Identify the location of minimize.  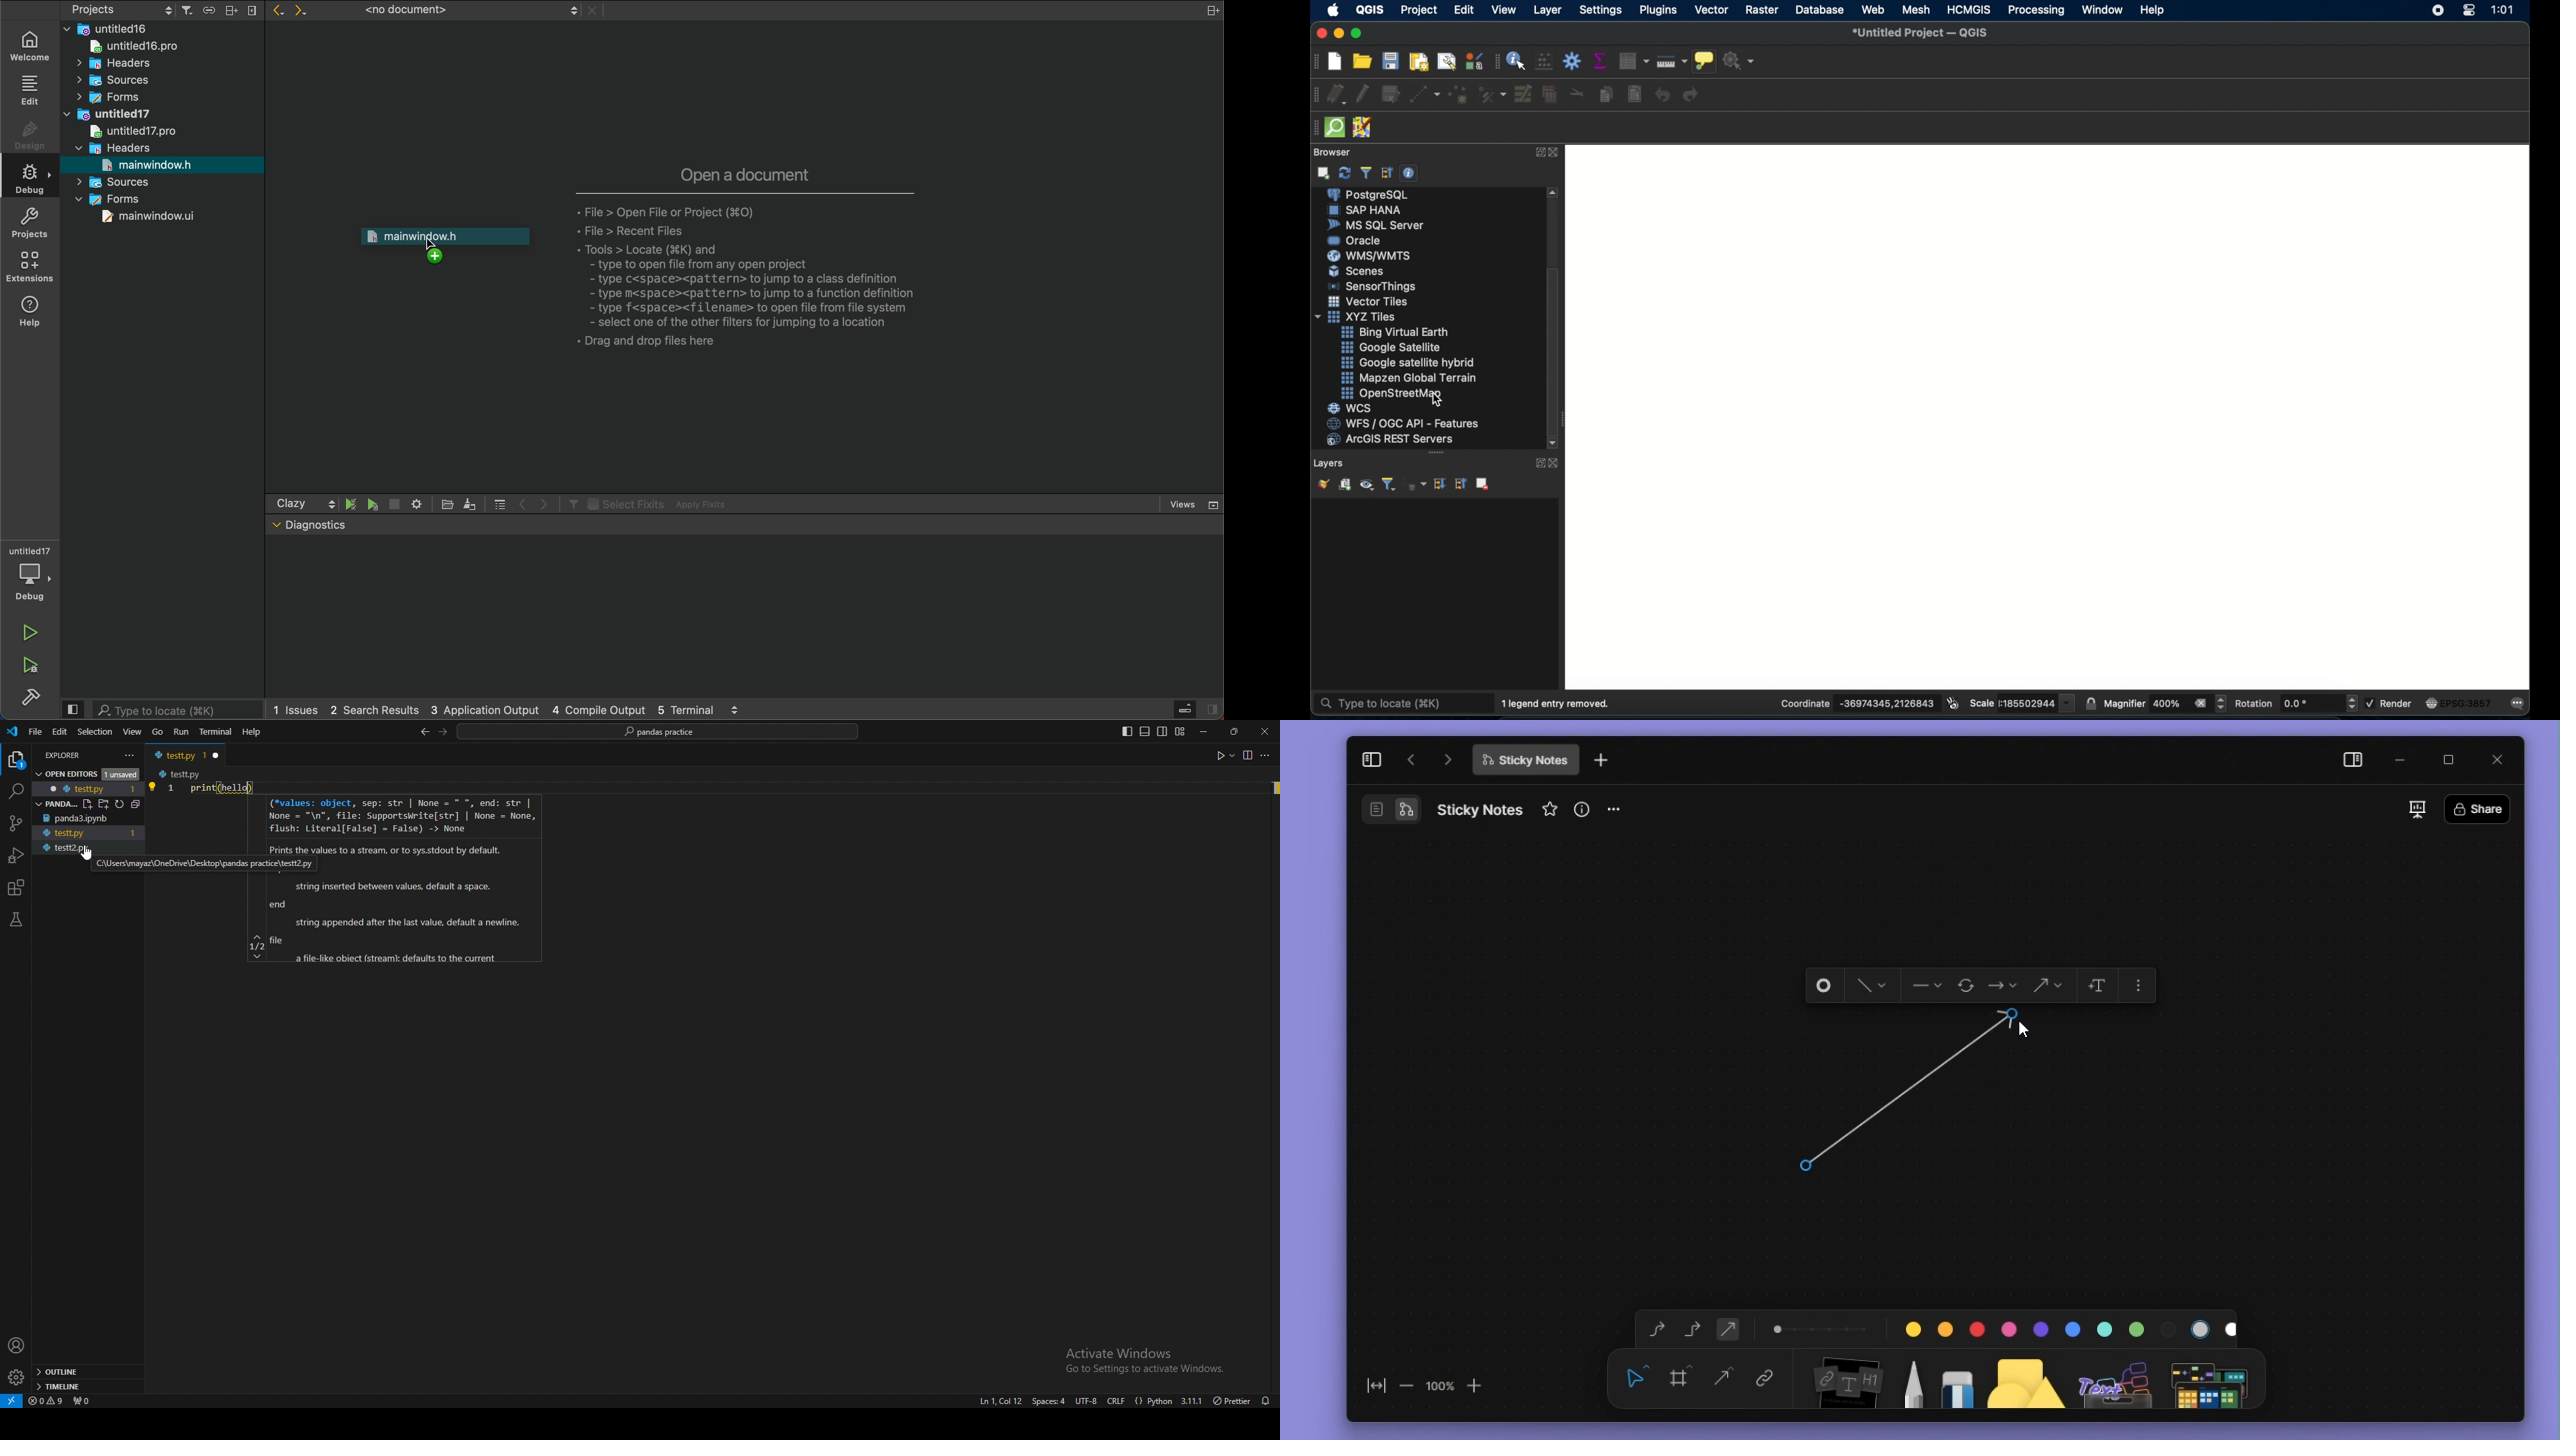
(2405, 761).